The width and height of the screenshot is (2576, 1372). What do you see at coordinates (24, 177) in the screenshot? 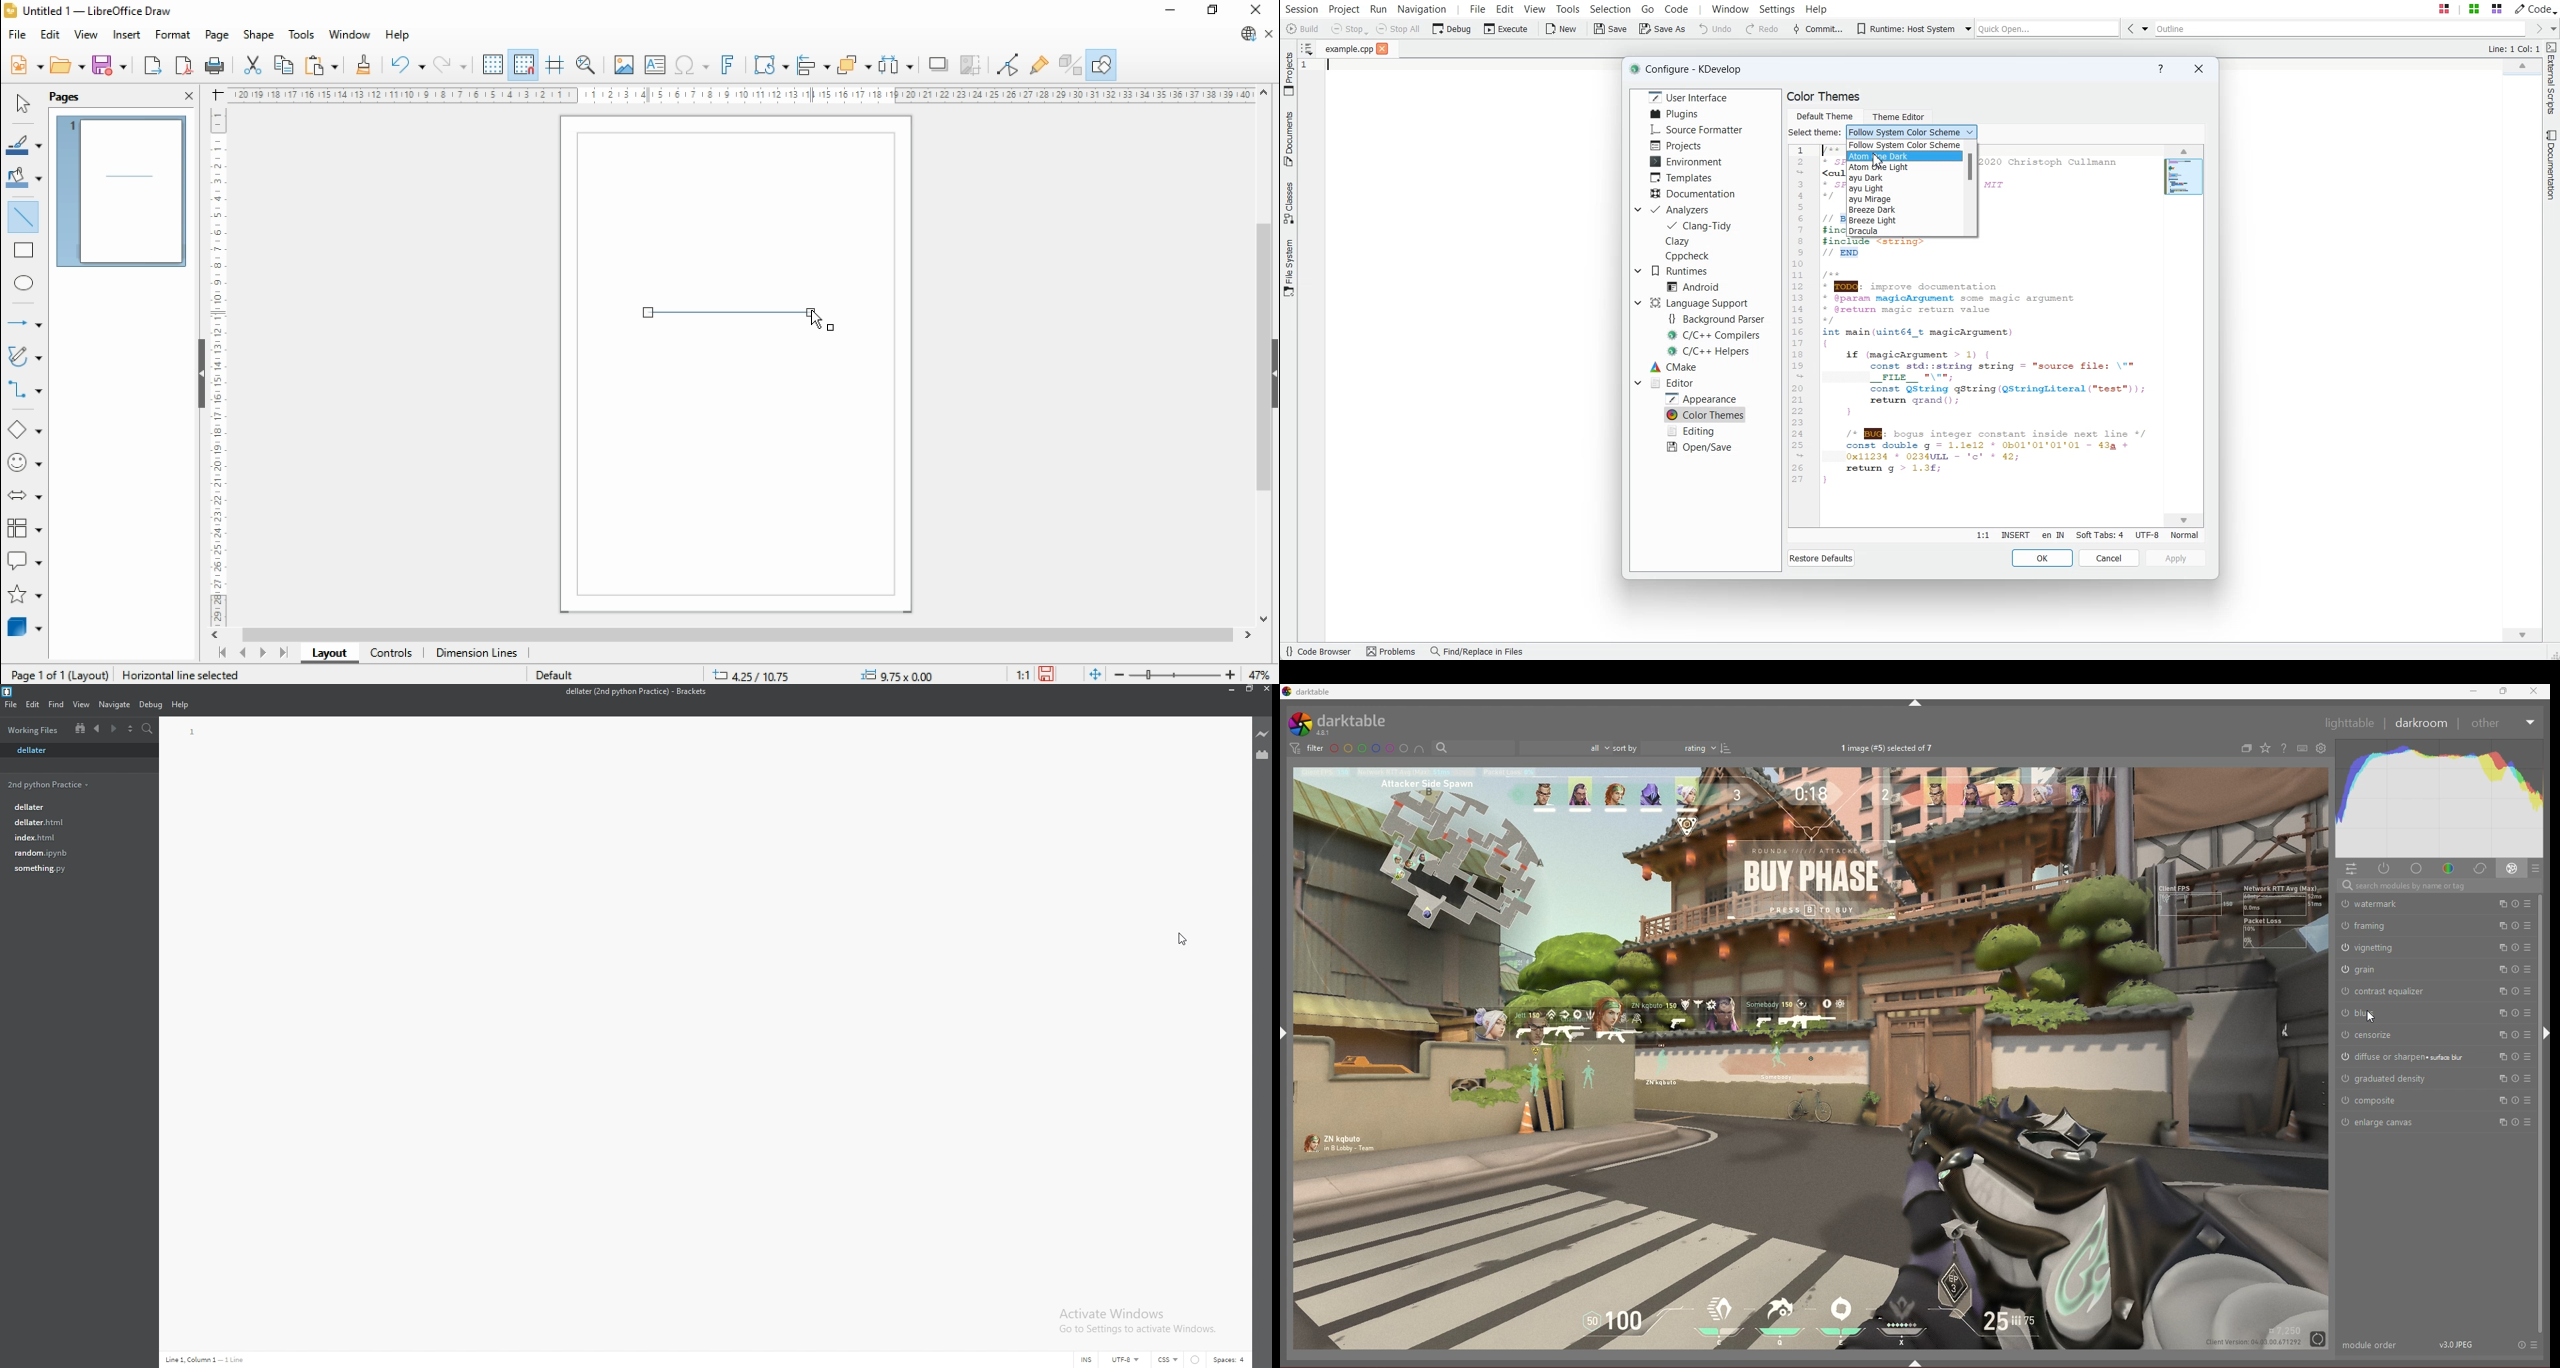
I see `fill color` at bounding box center [24, 177].